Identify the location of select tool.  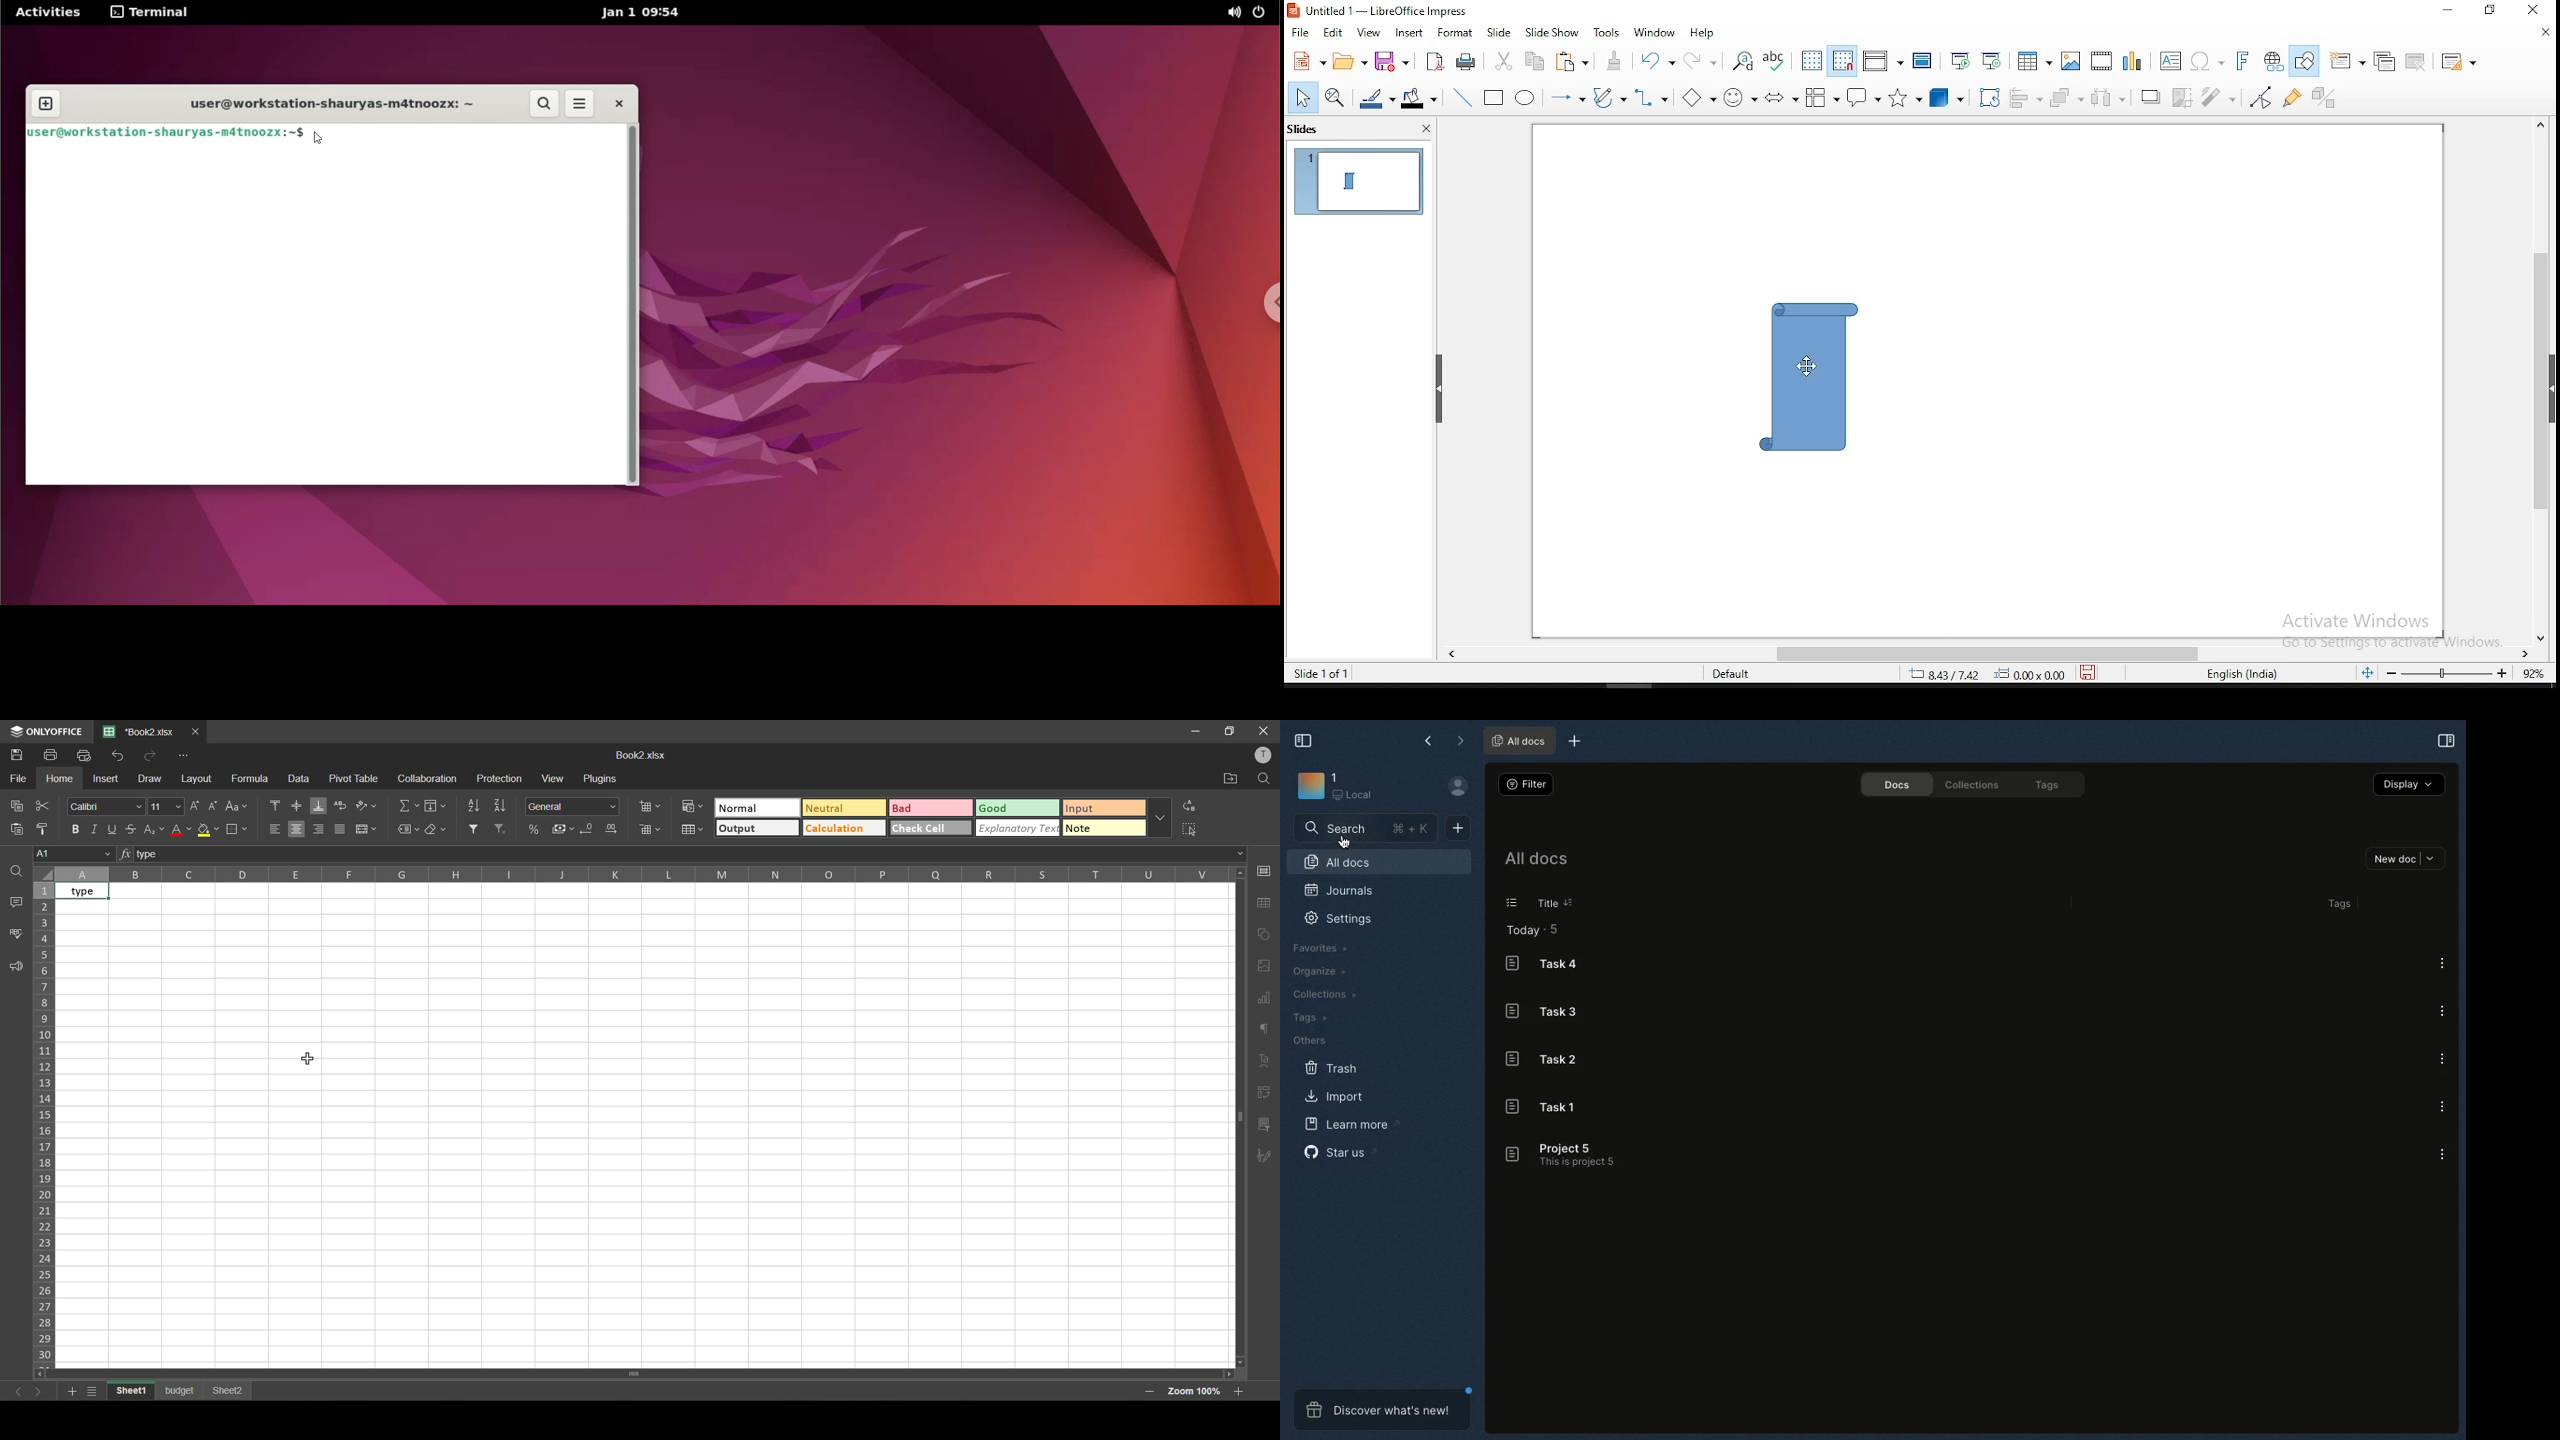
(1303, 97).